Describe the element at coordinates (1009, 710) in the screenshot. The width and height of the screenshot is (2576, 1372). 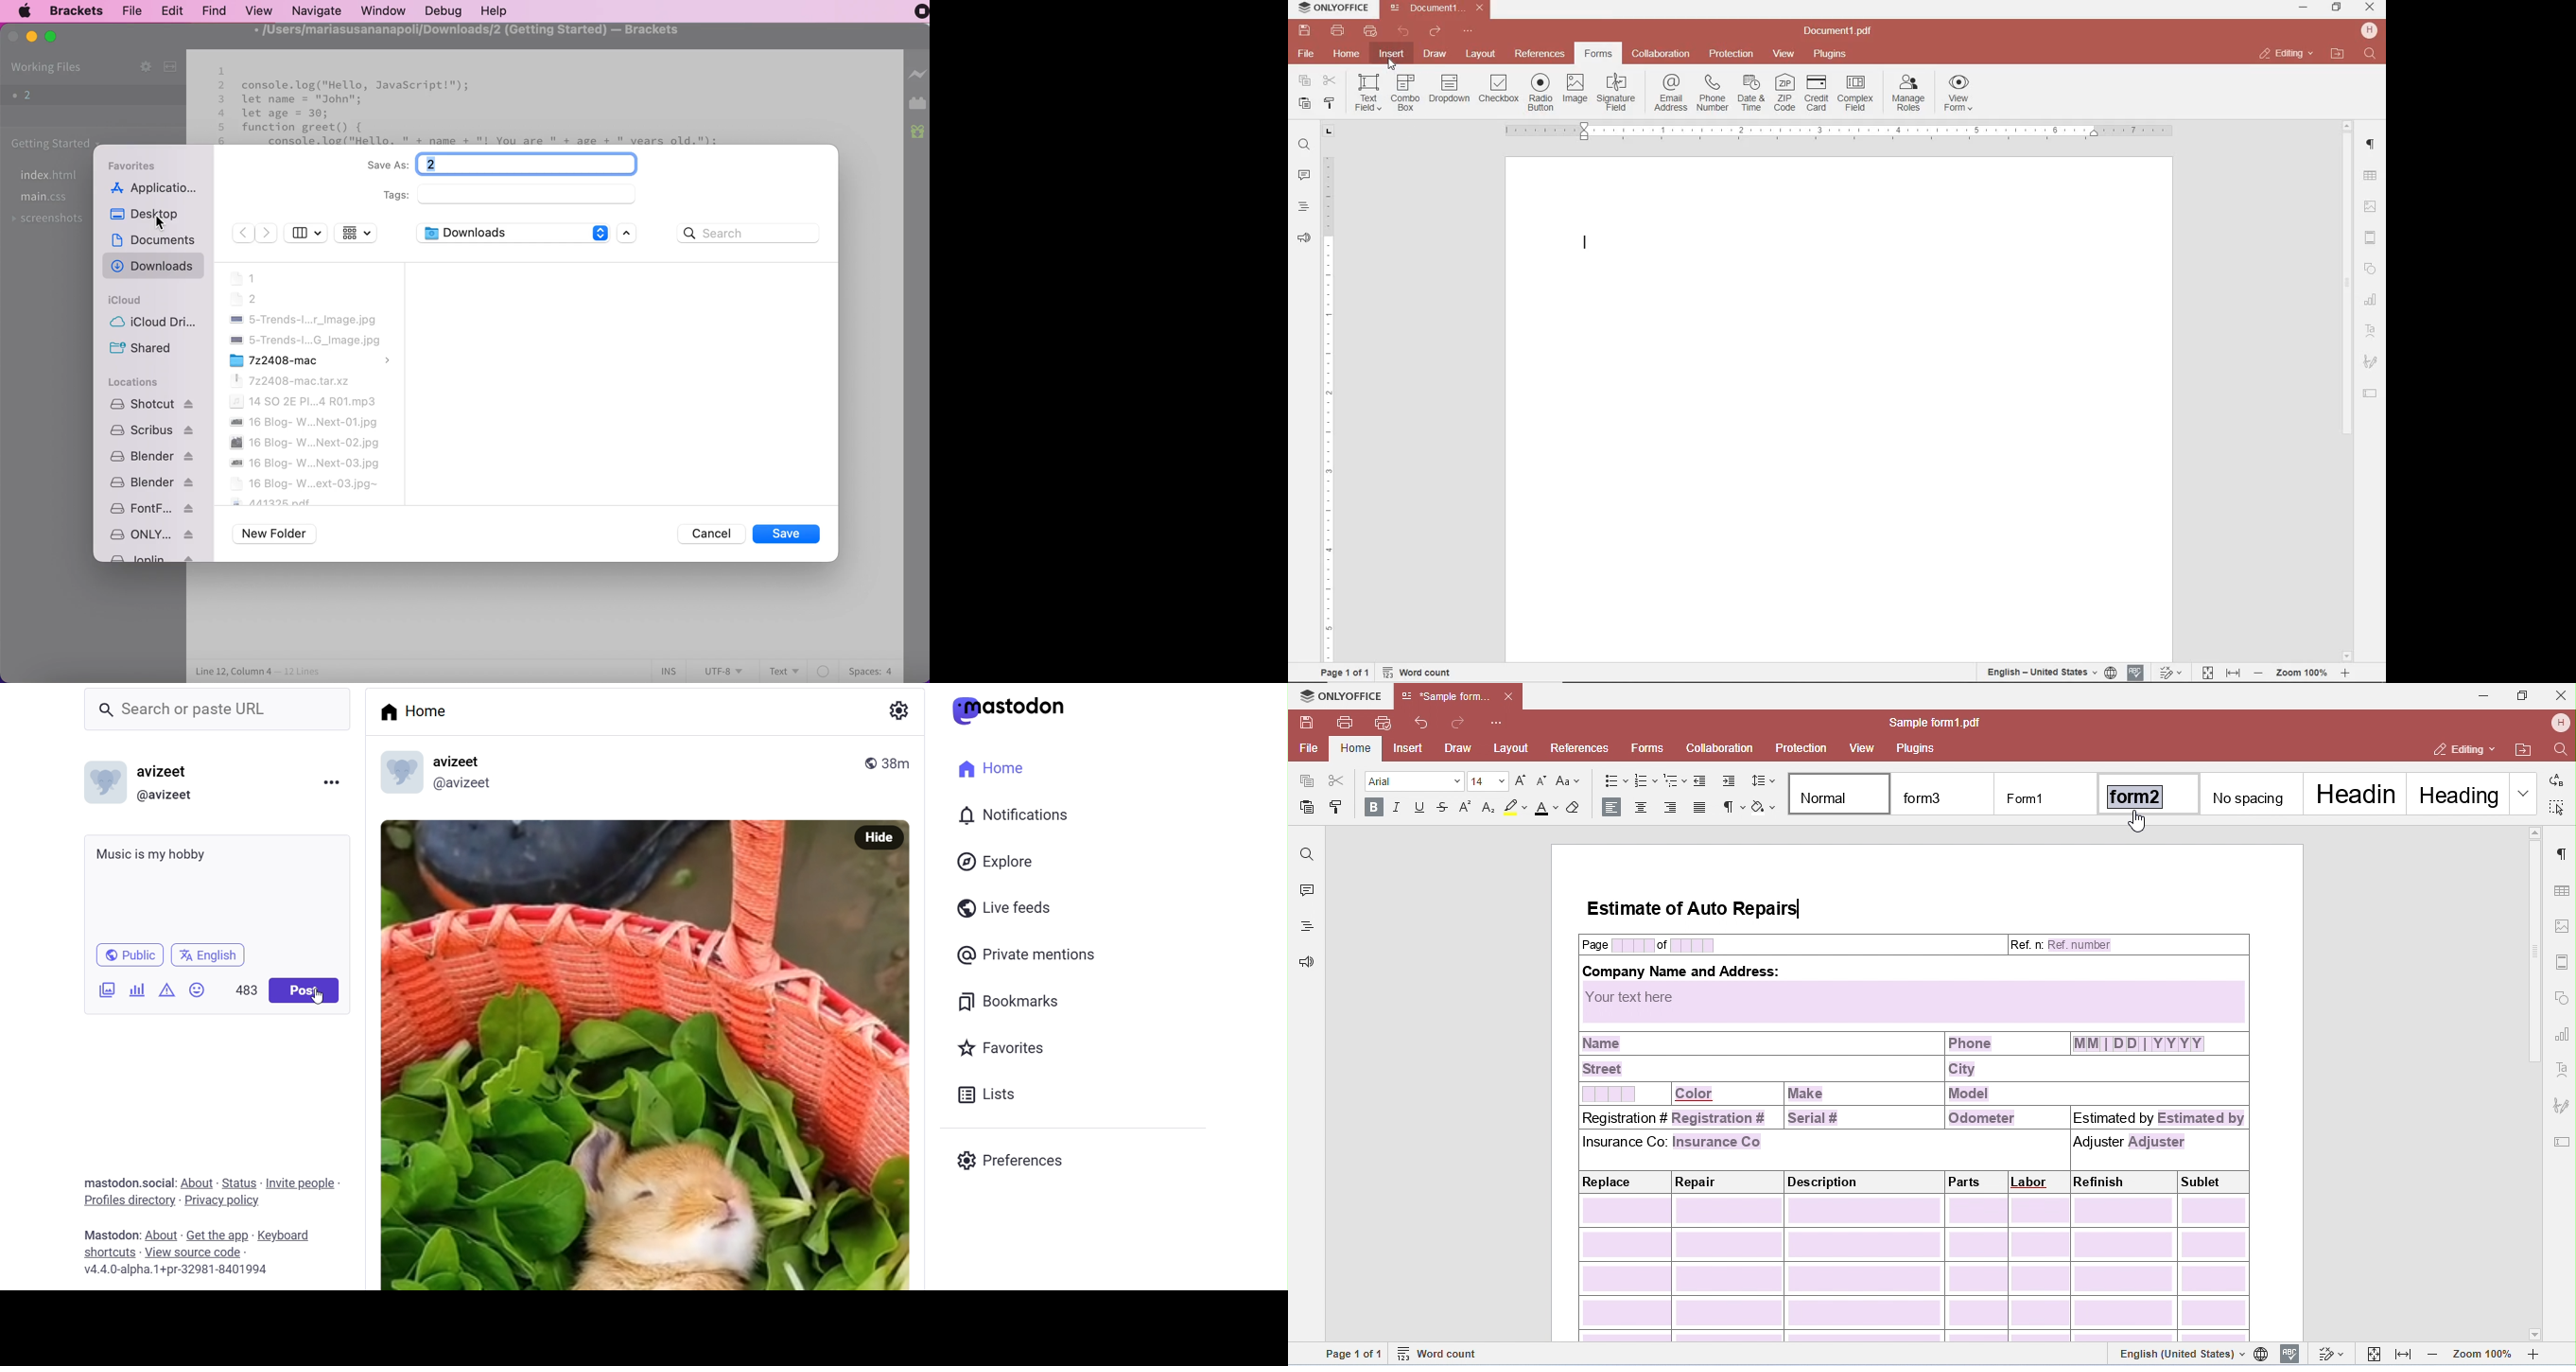
I see `Mastodon` at that location.